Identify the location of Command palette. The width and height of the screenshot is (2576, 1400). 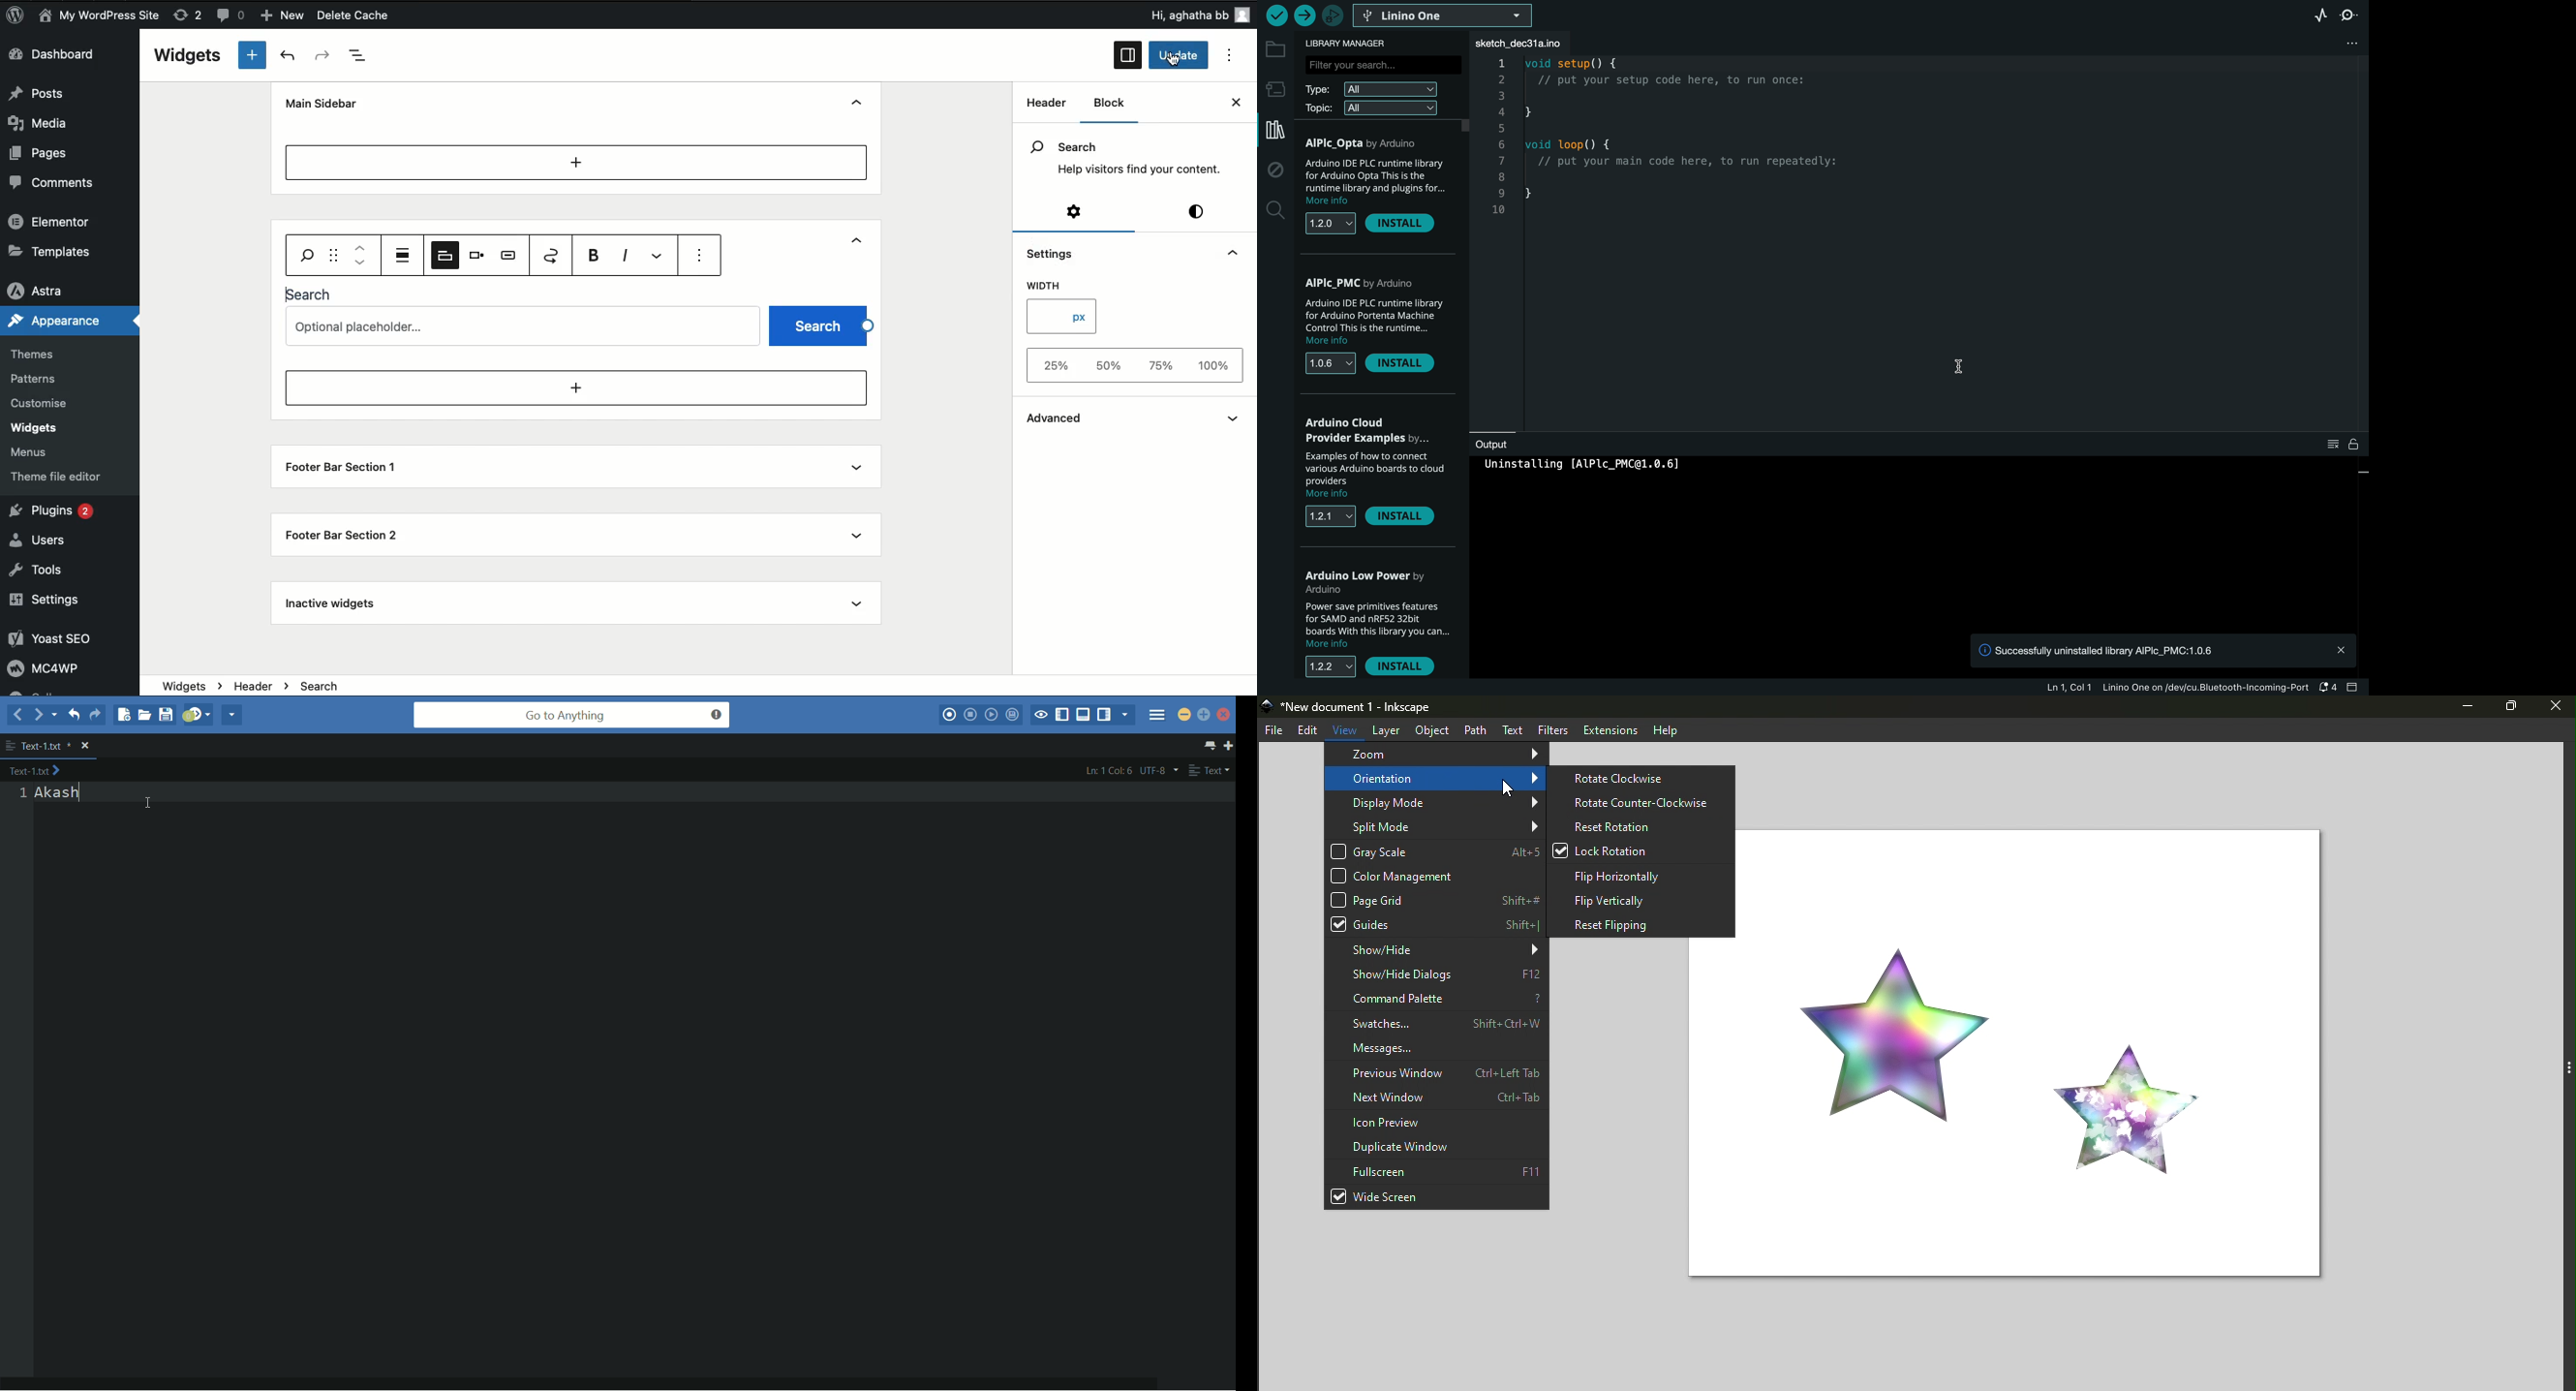
(1437, 1000).